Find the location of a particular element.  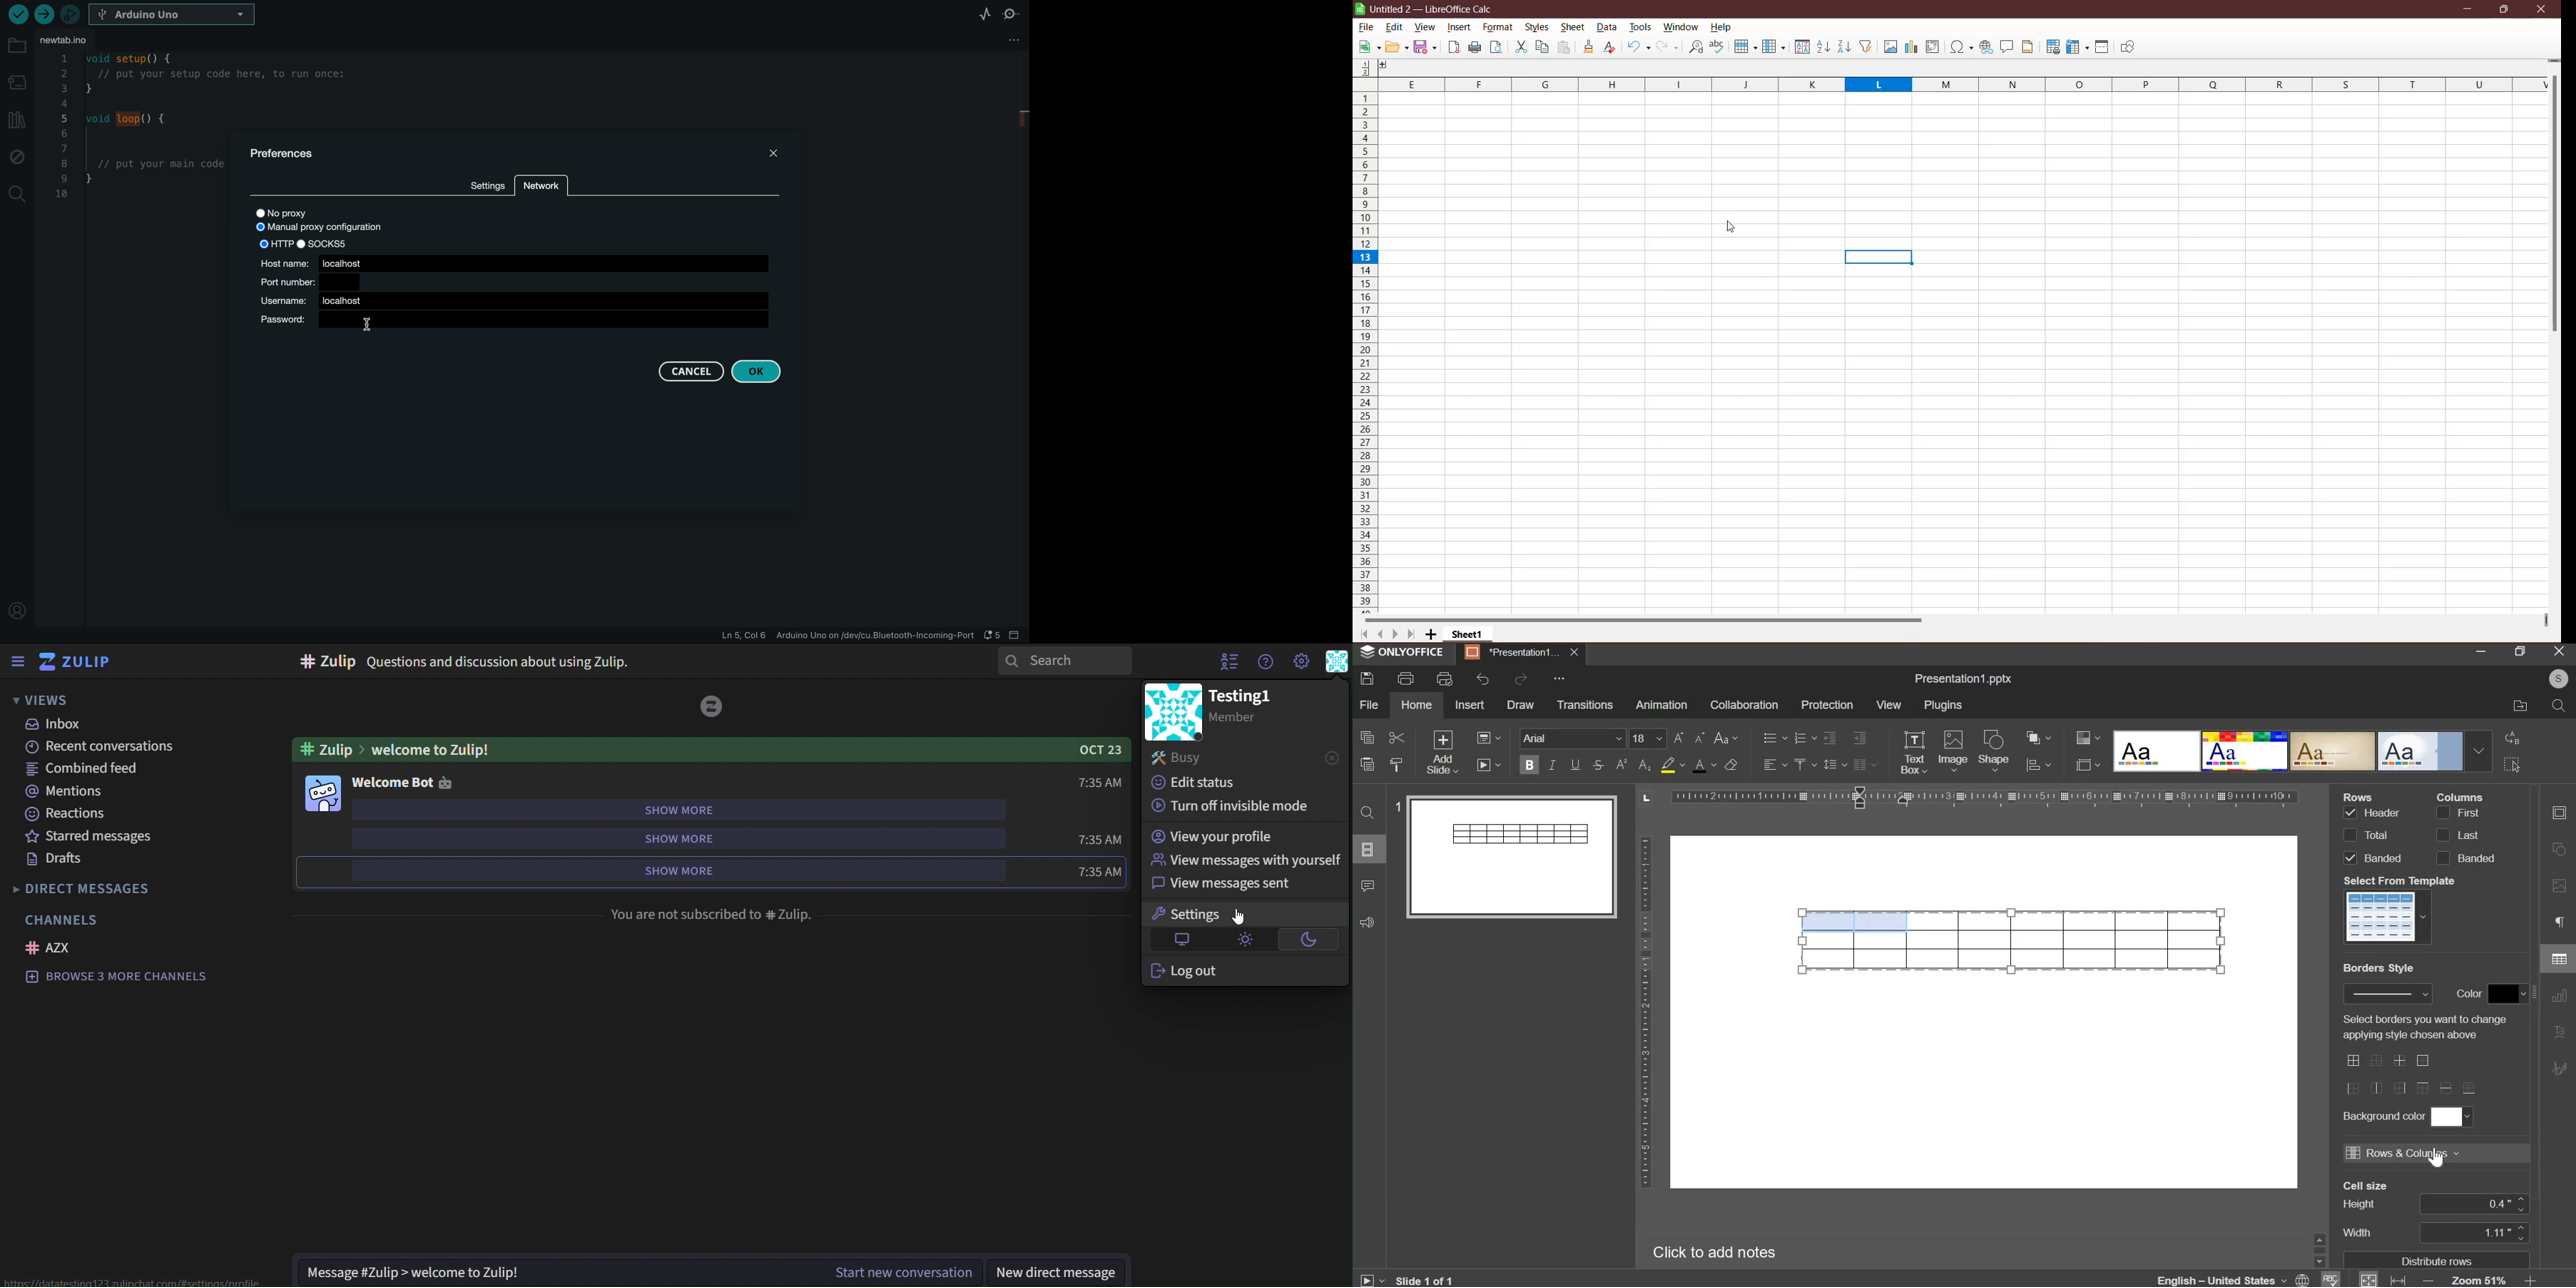

cut is located at coordinates (1396, 738).